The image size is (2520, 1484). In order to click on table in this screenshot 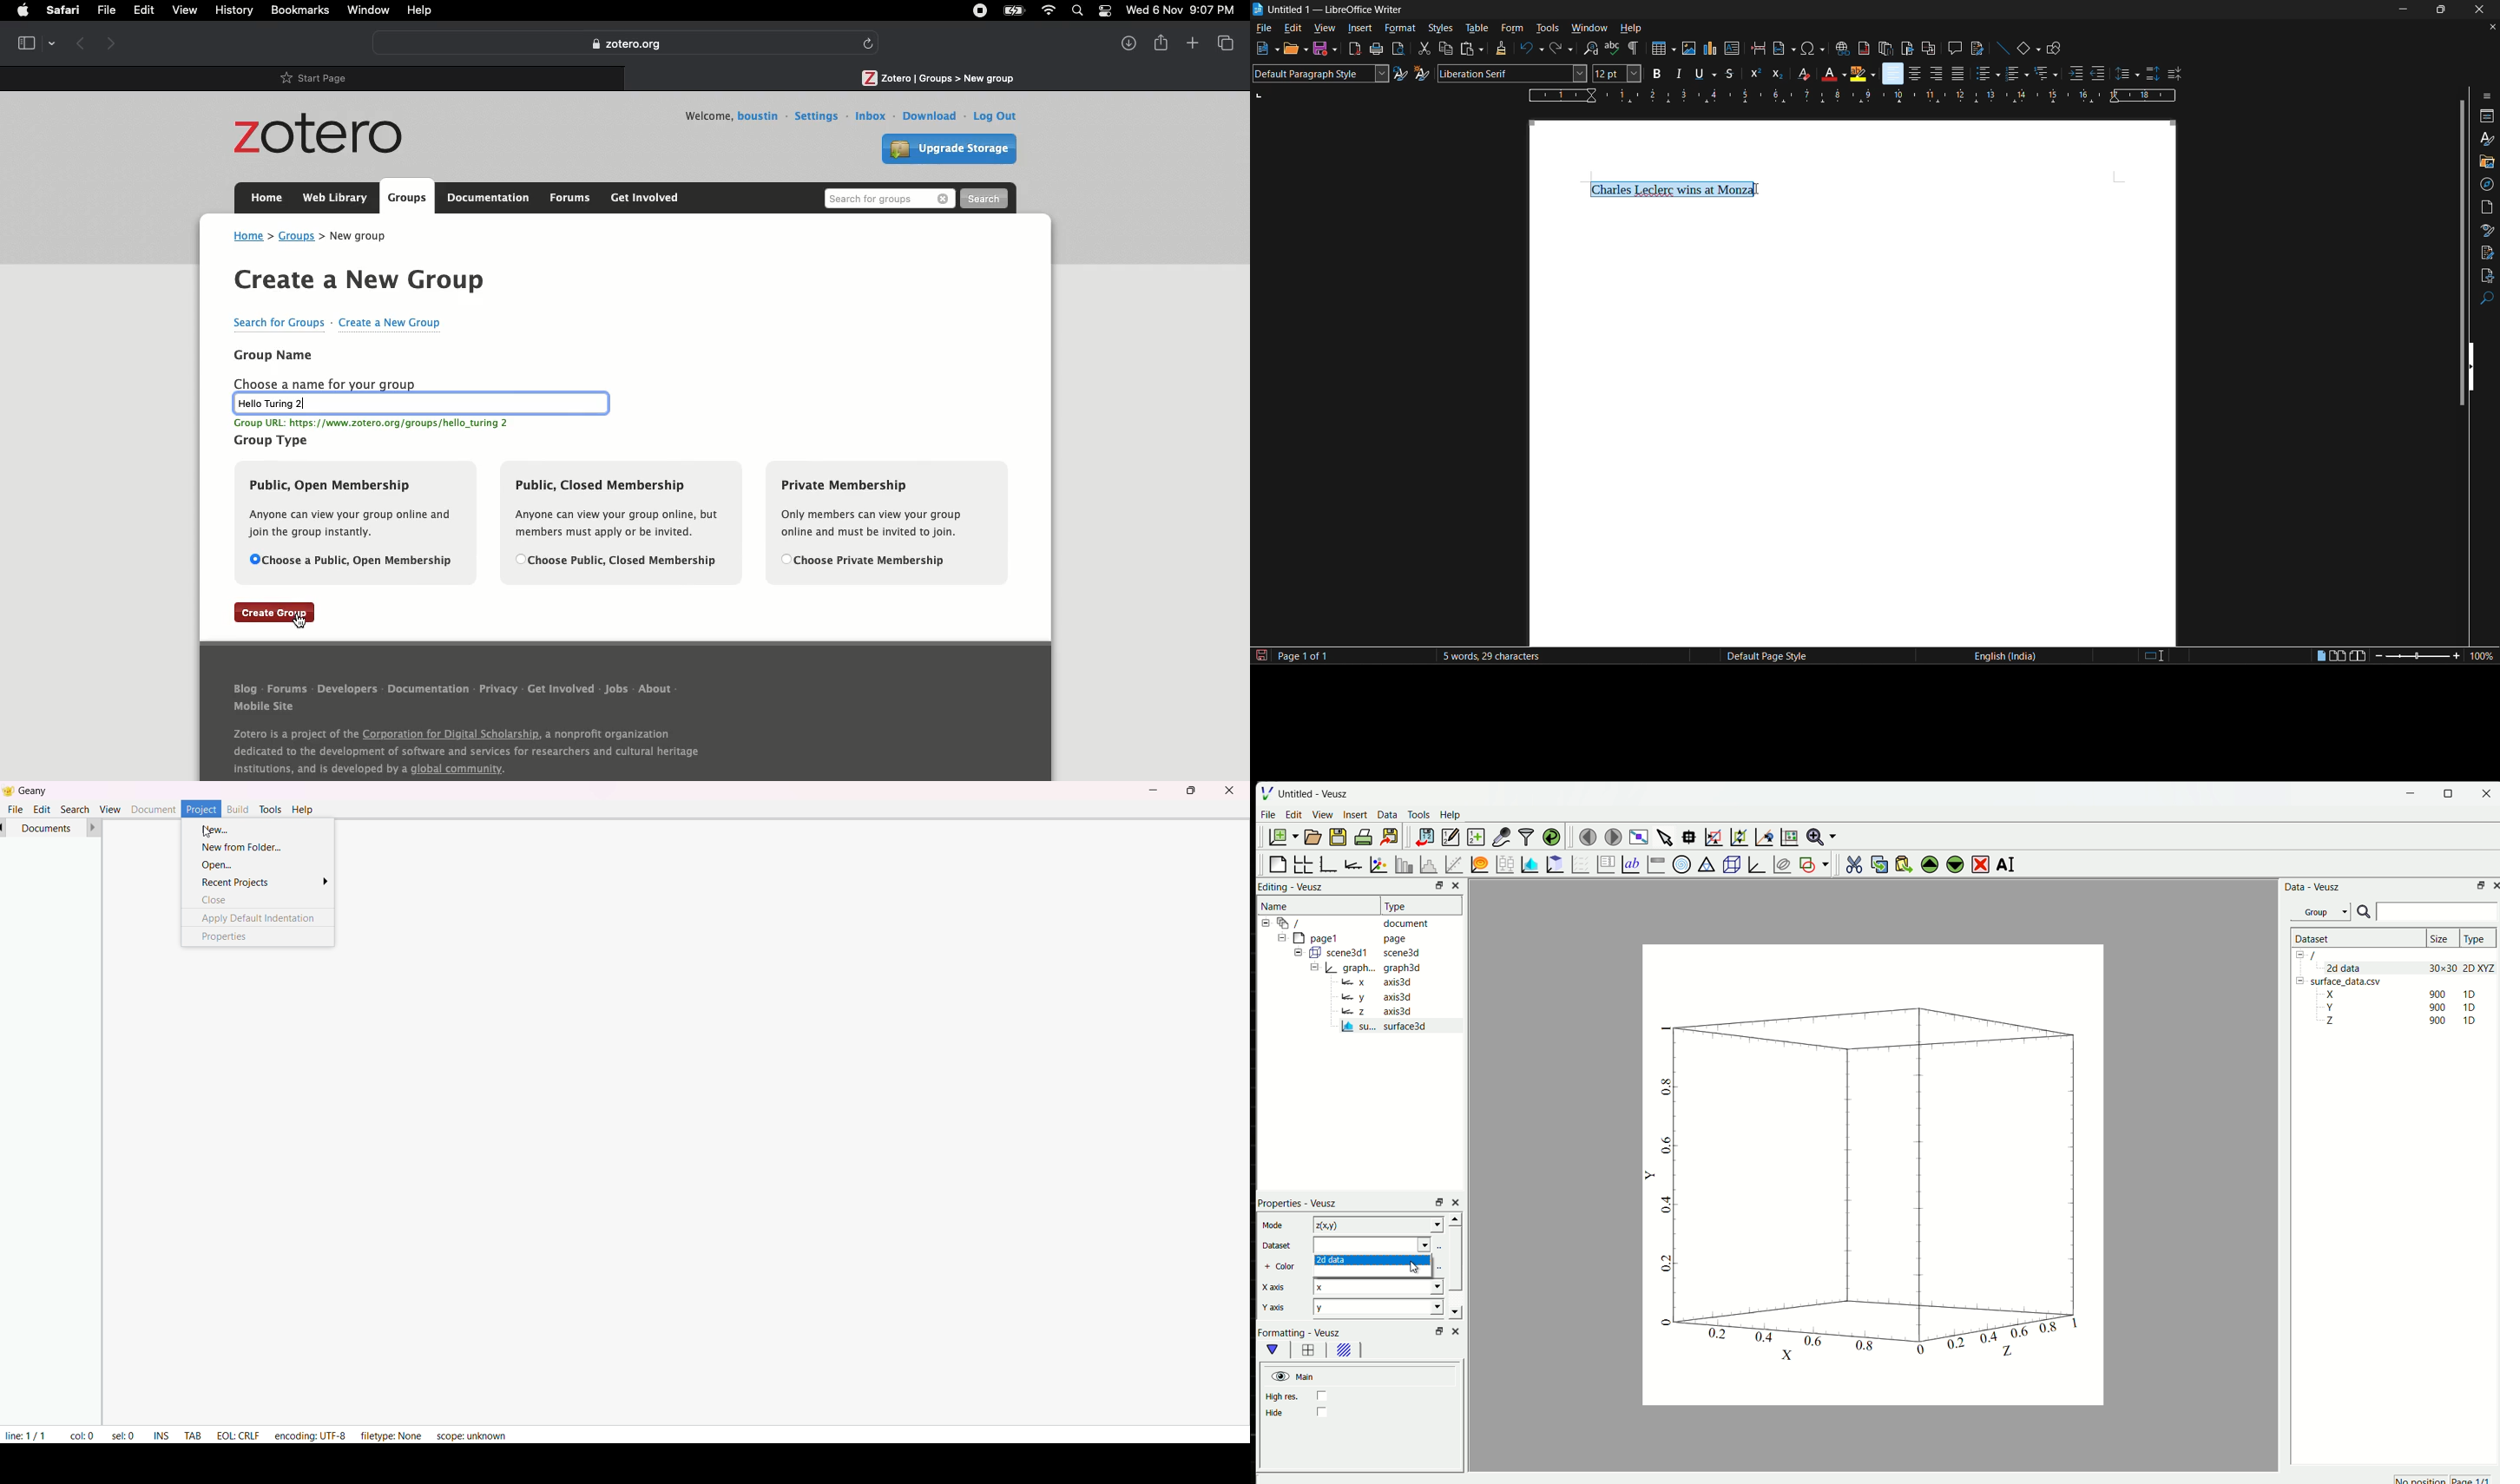, I will do `click(1476, 29)`.